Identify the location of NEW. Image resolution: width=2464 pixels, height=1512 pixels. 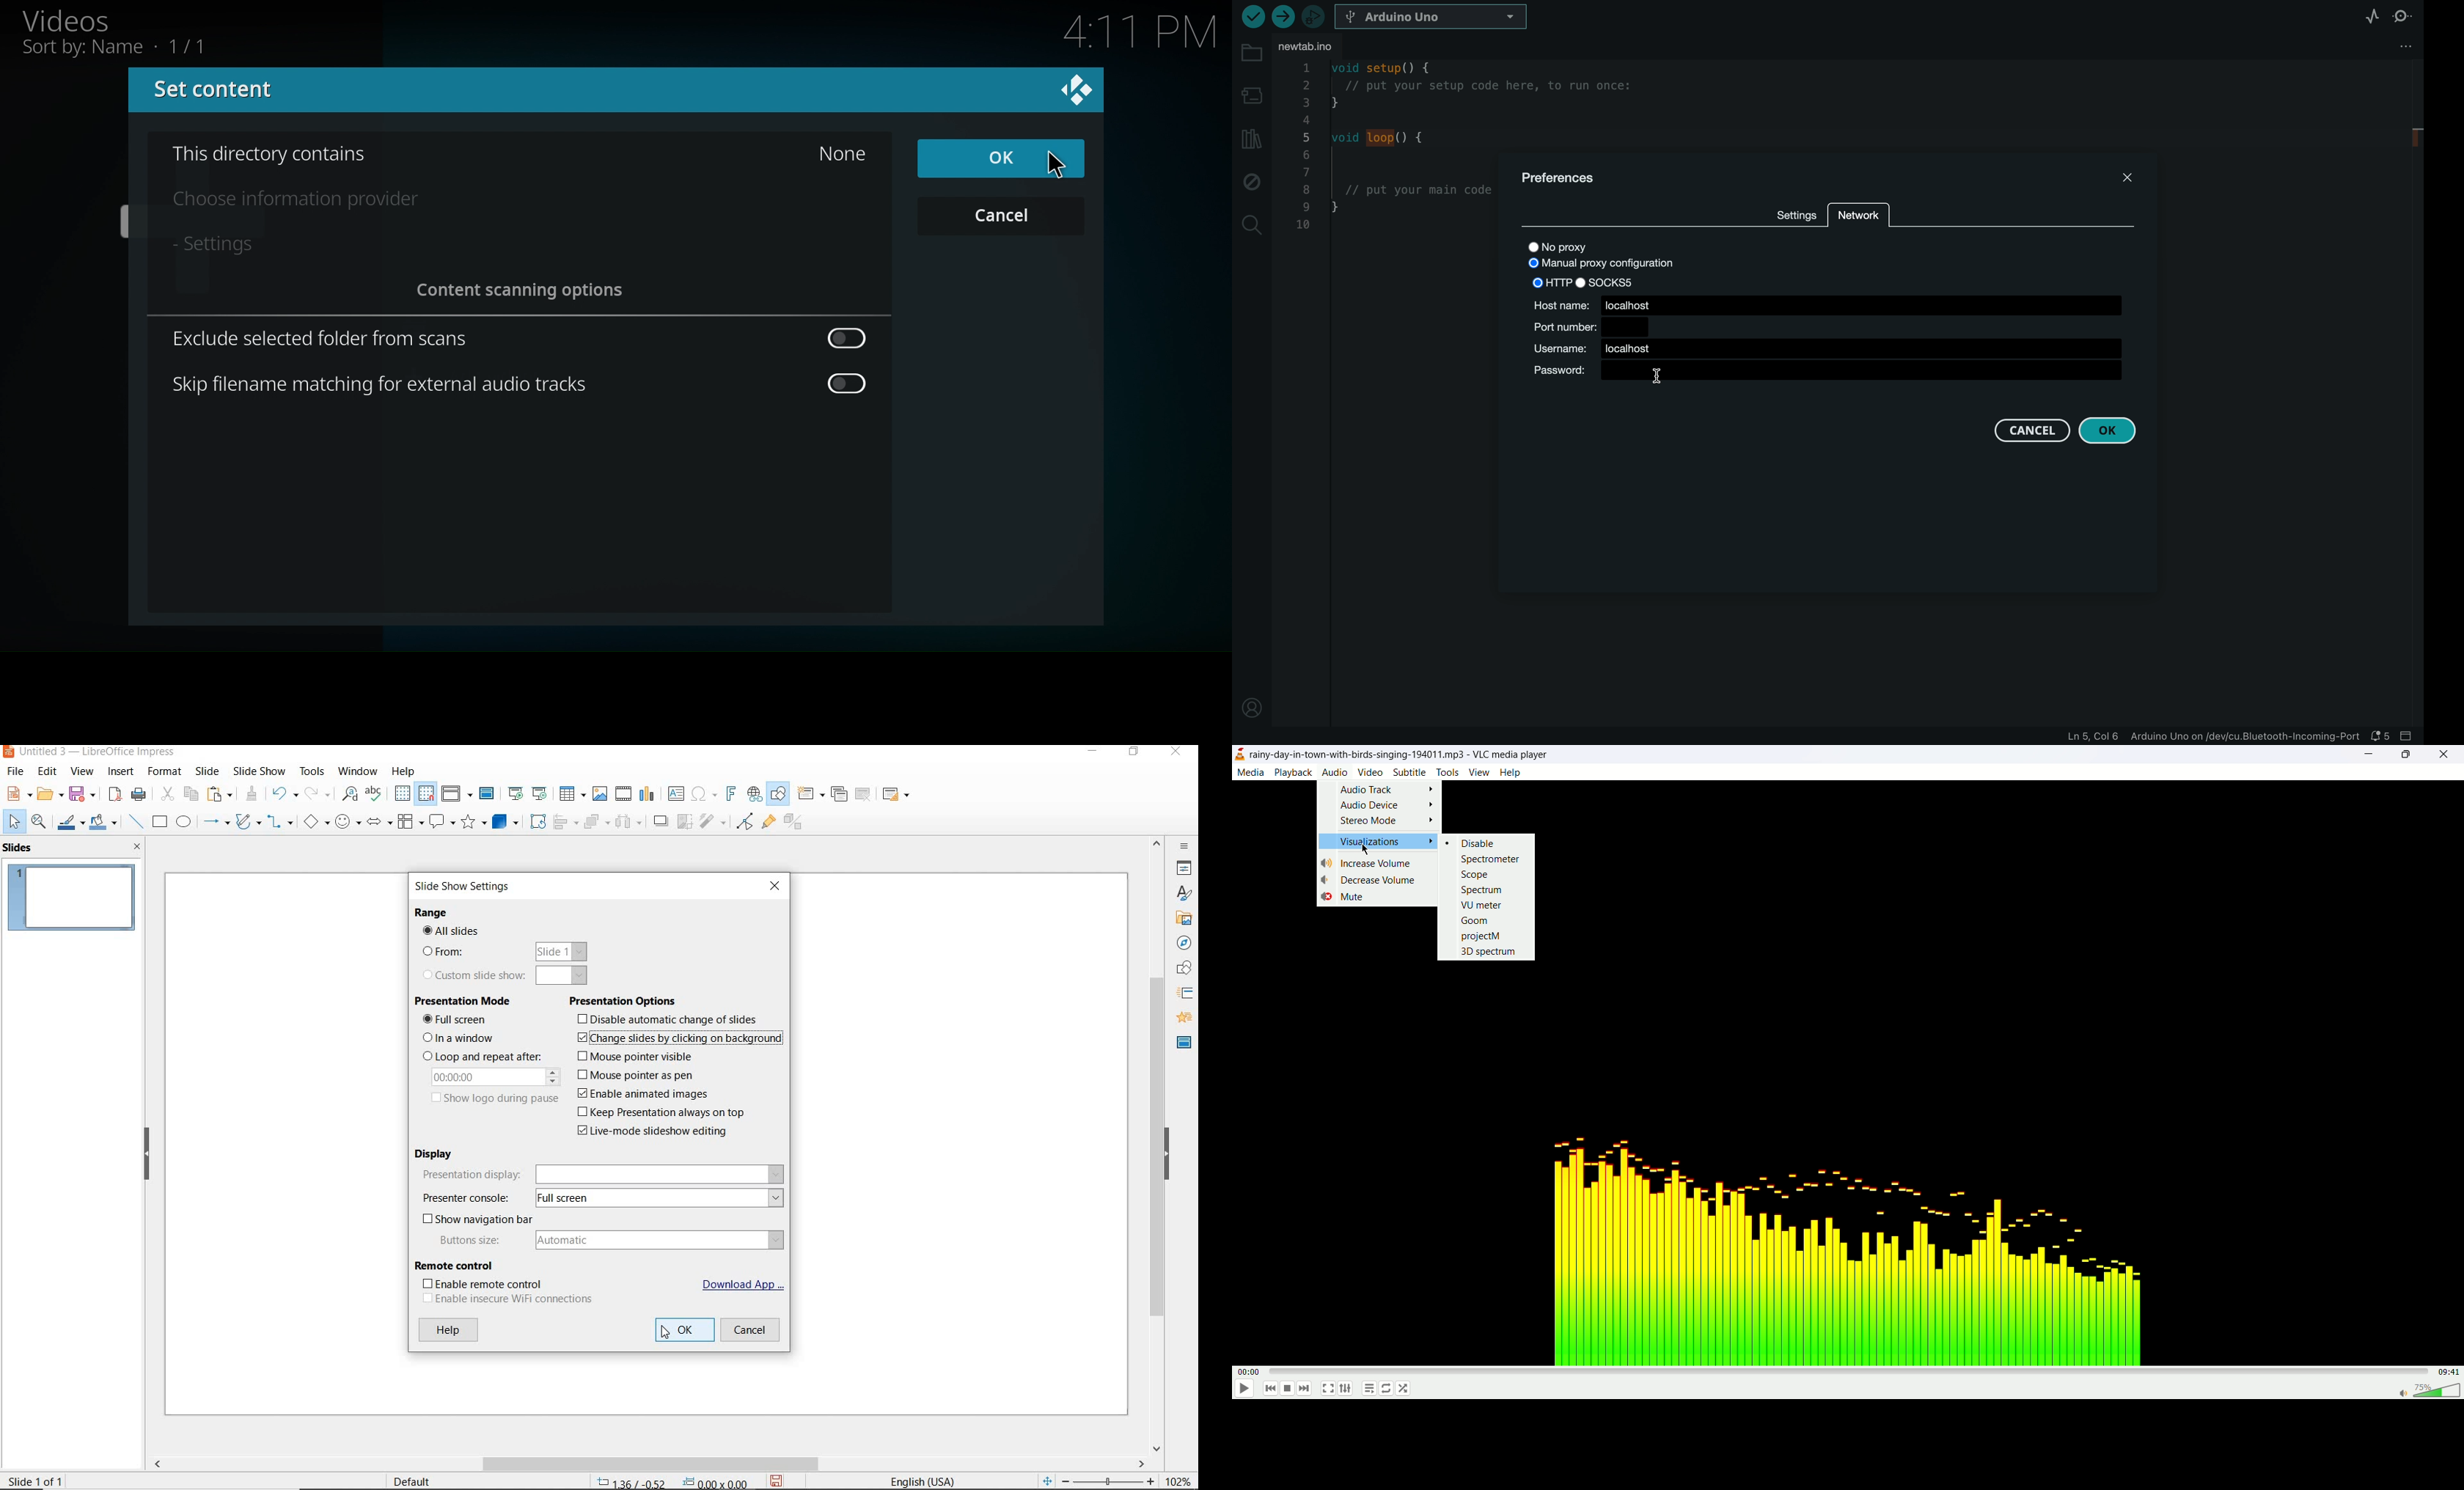
(16, 793).